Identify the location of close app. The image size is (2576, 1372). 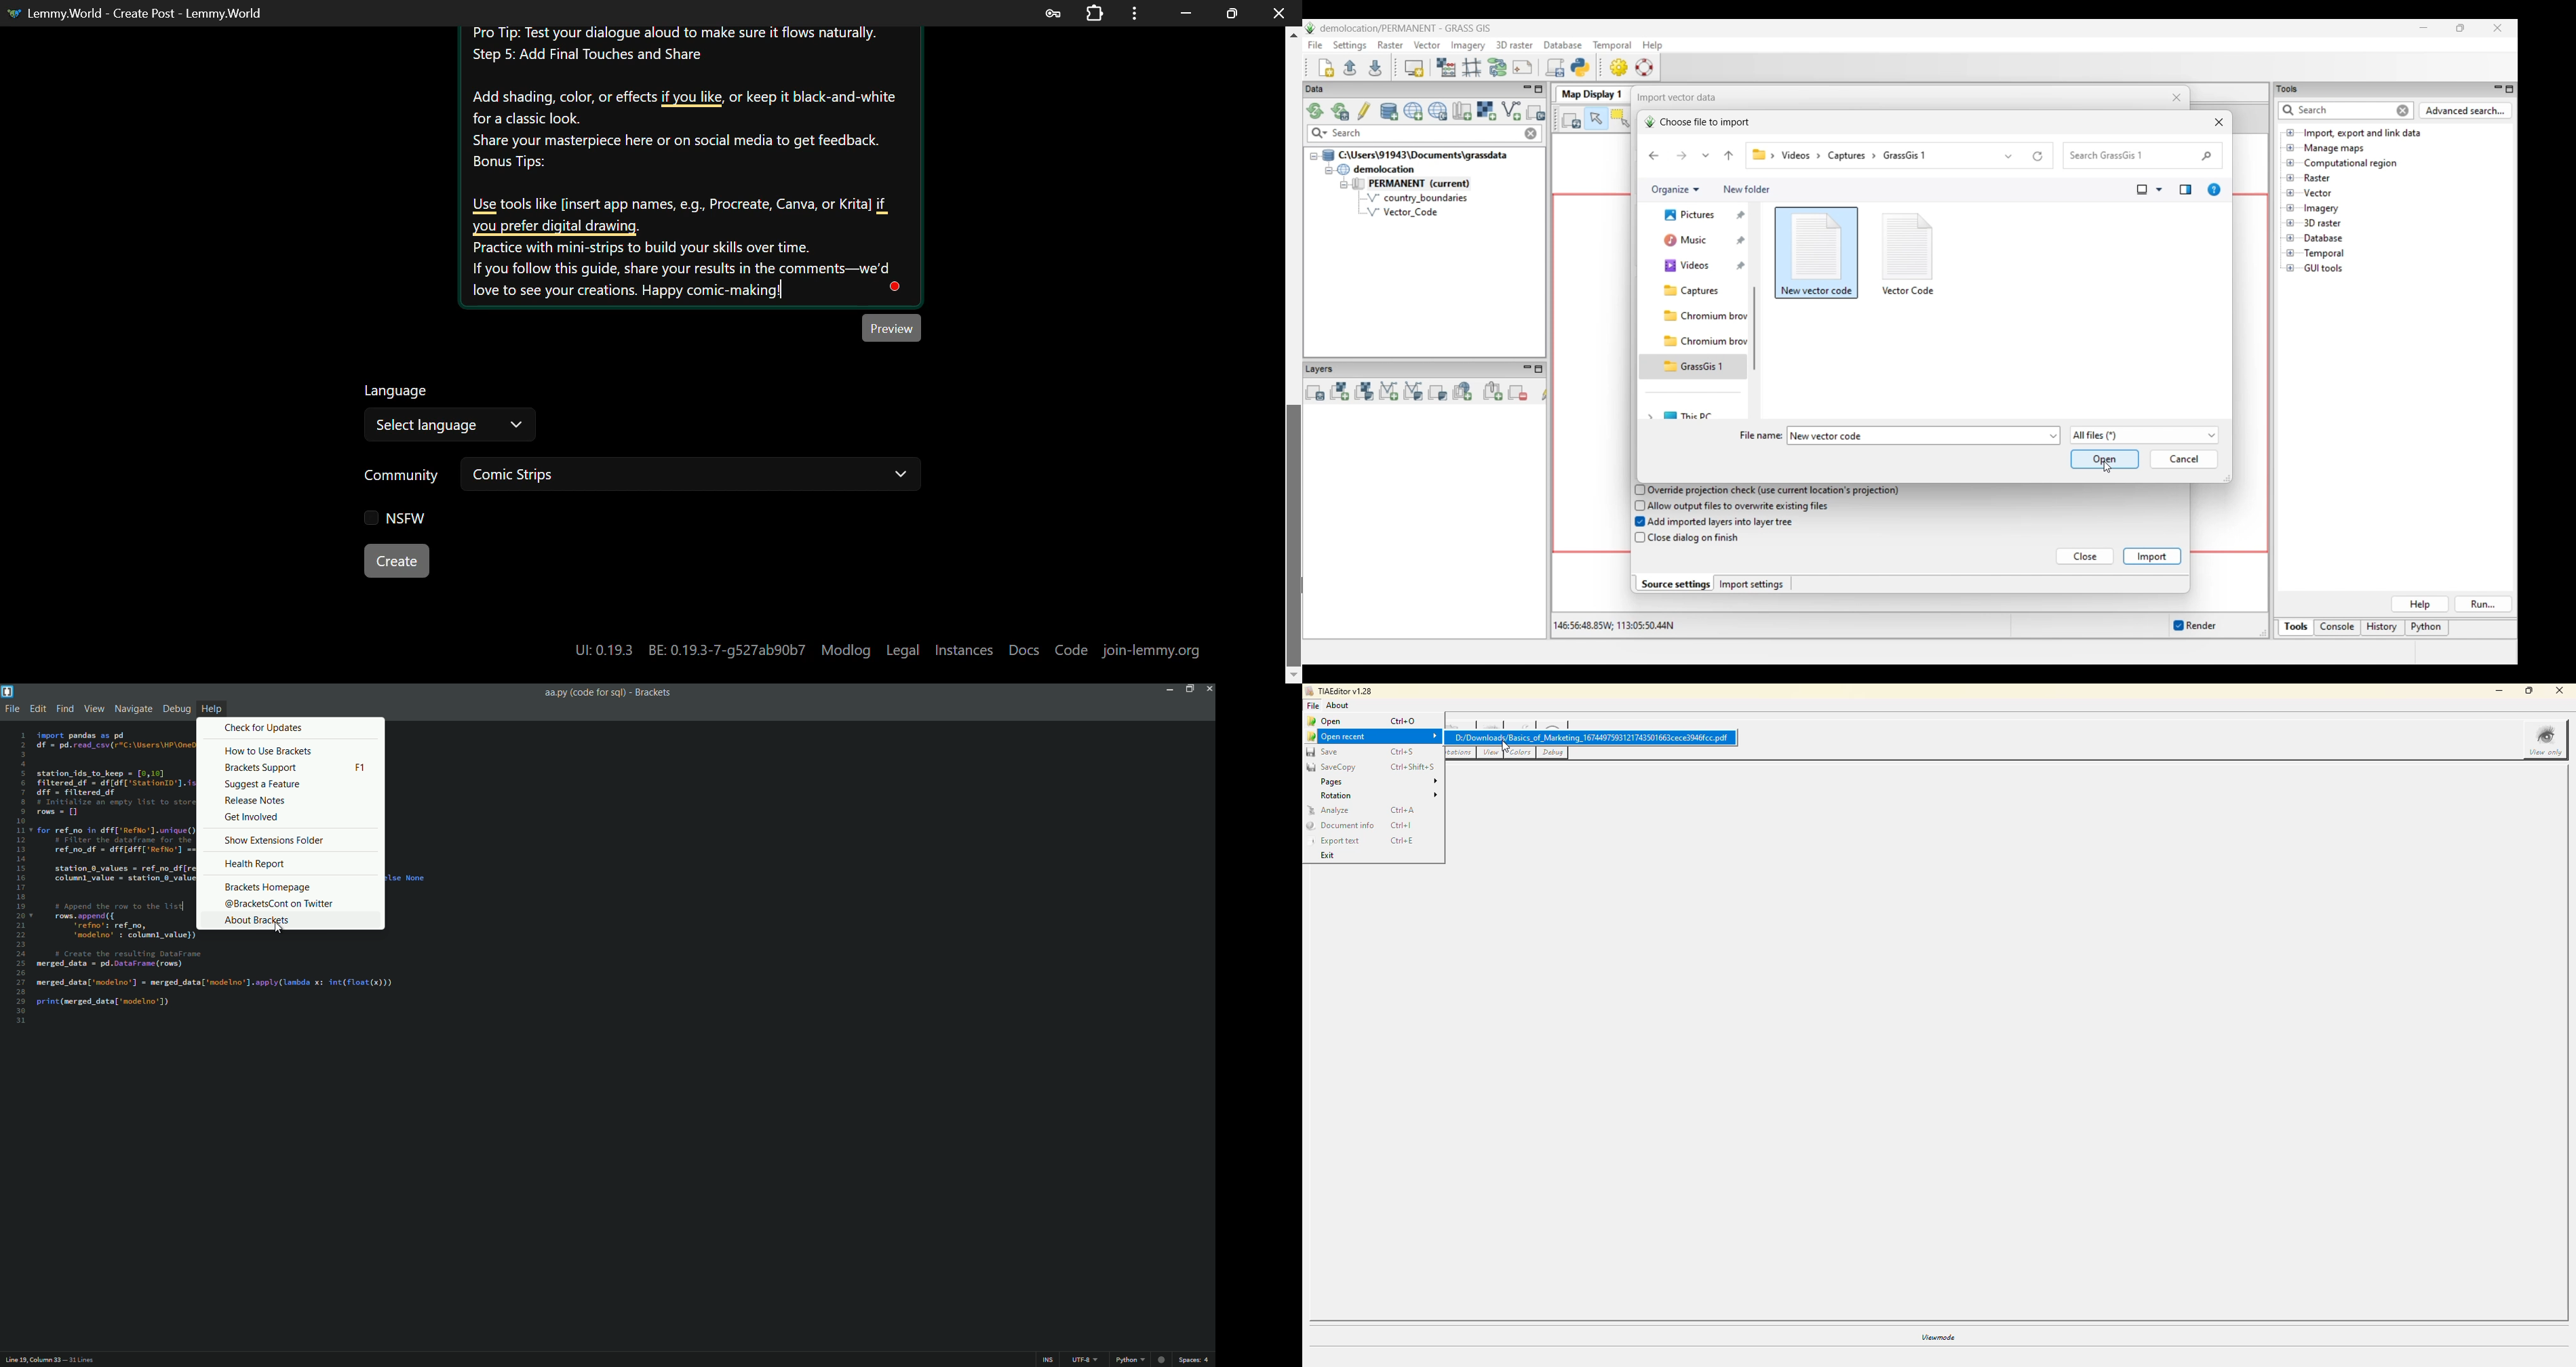
(1208, 690).